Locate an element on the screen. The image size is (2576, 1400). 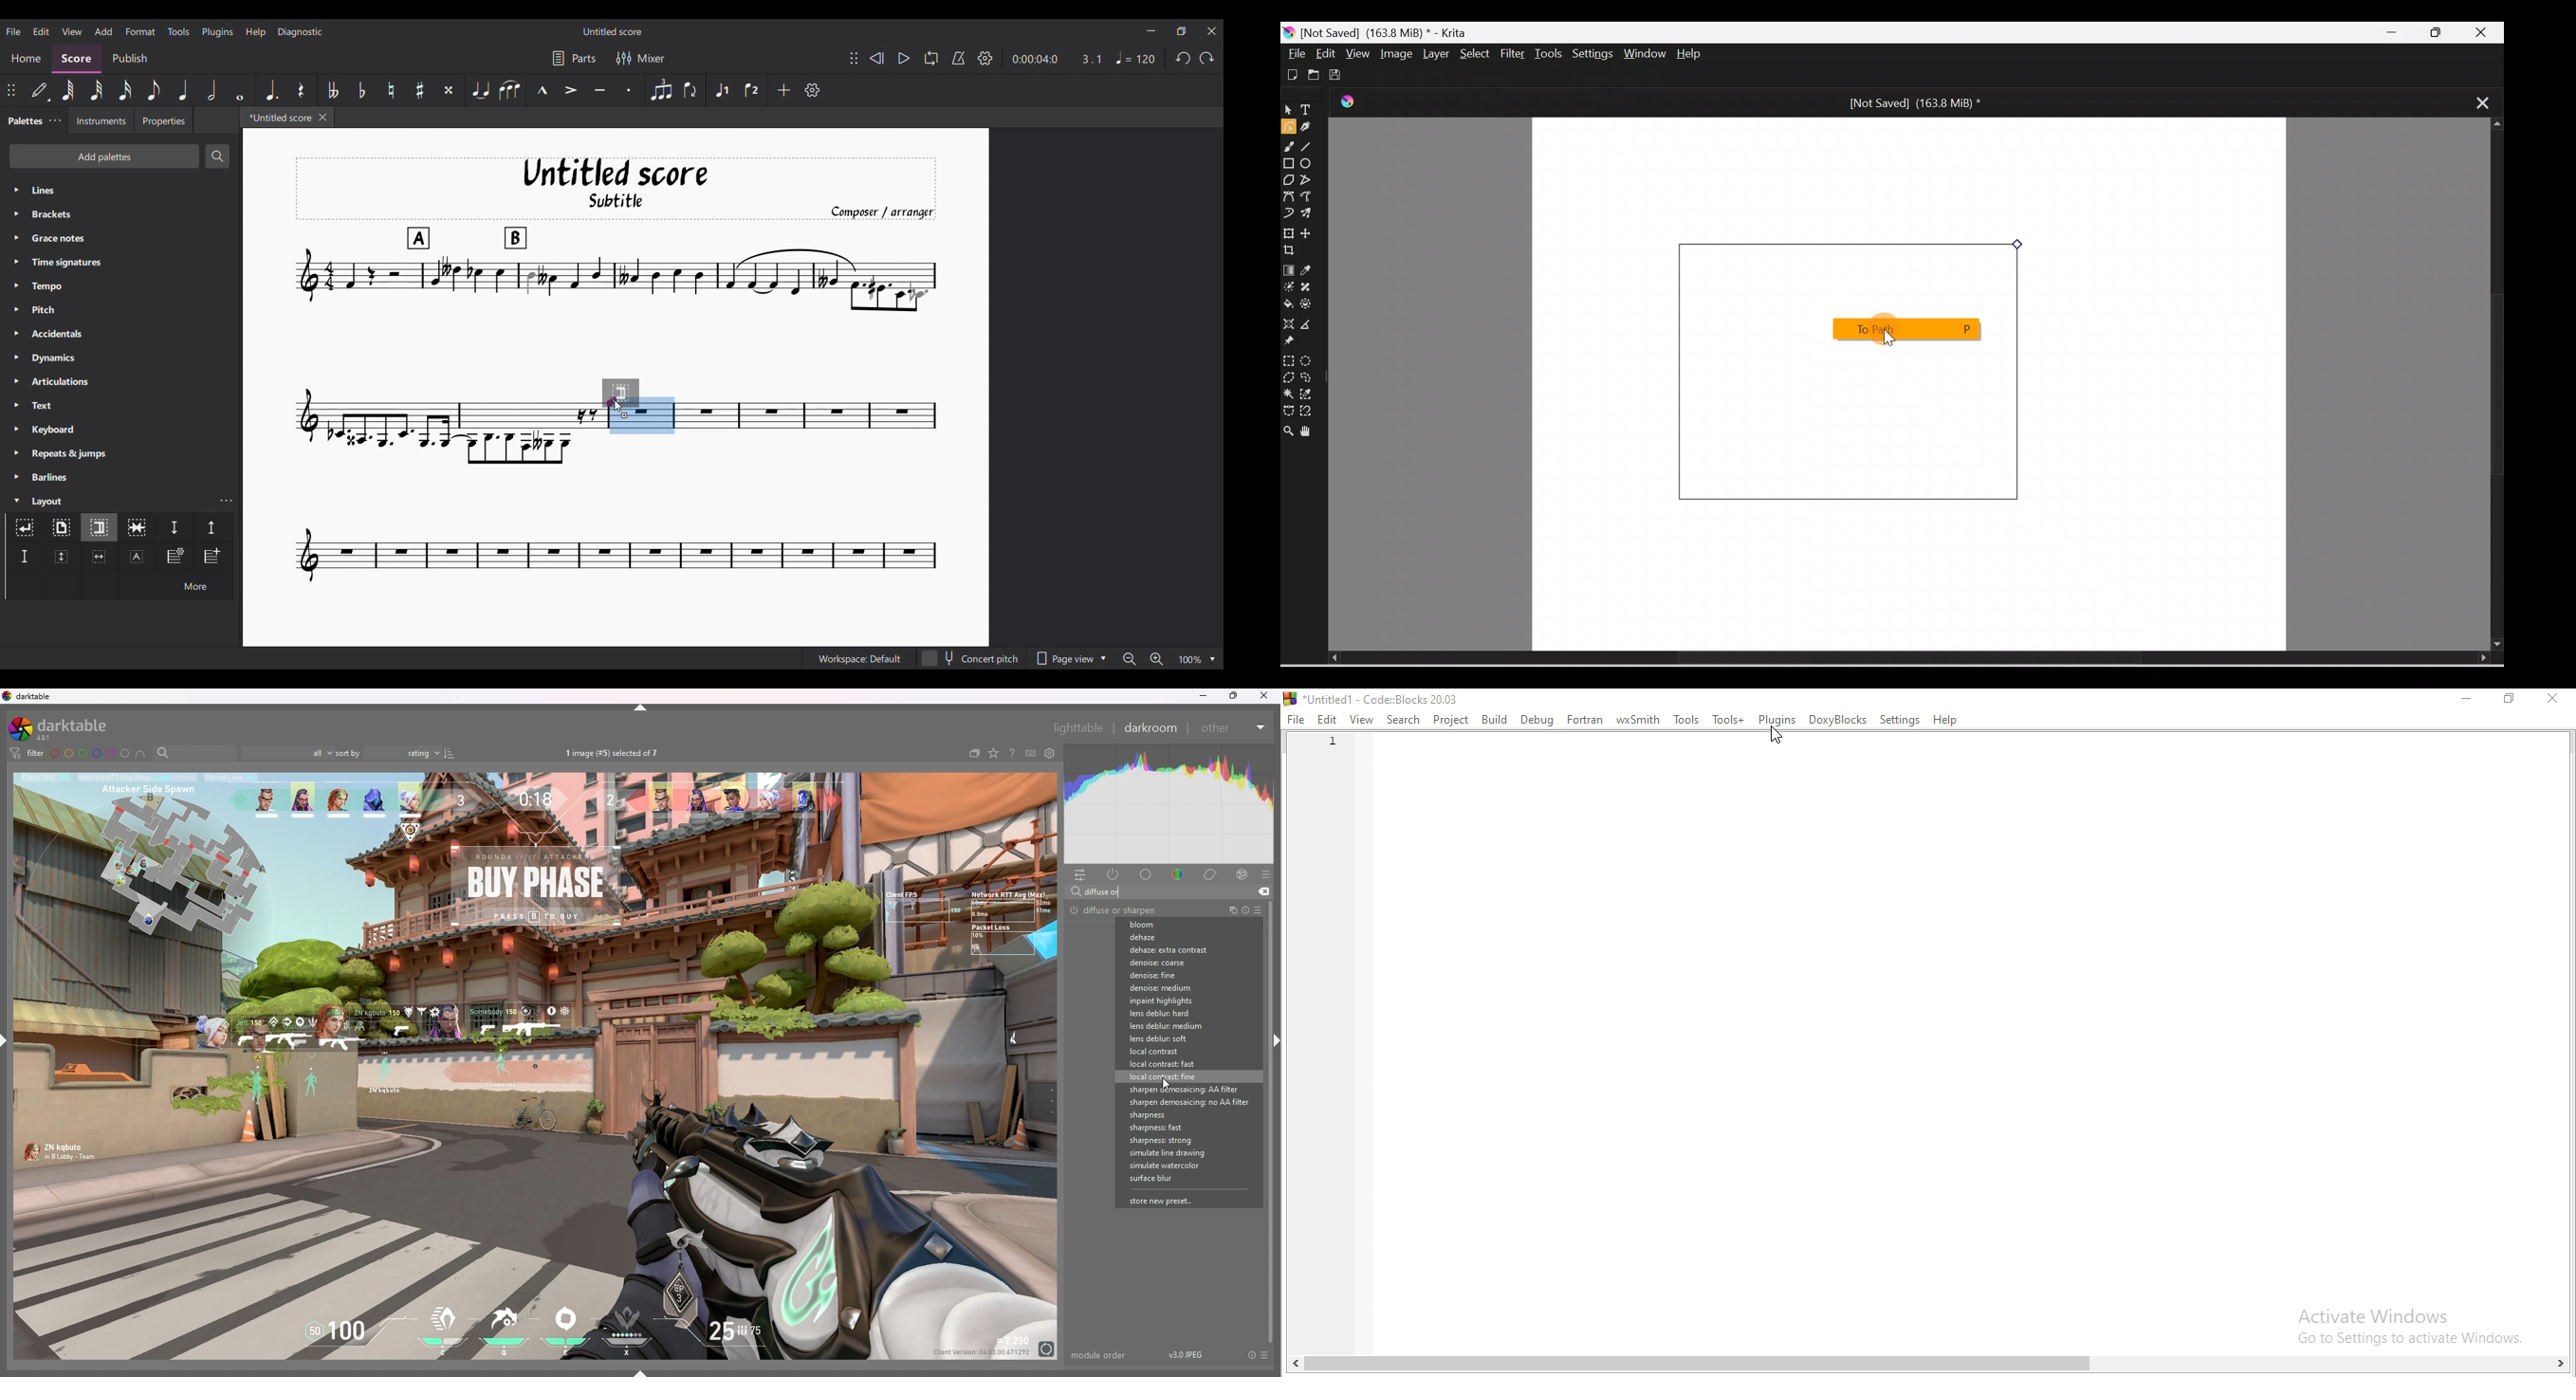
Assistant tool is located at coordinates (1288, 324).